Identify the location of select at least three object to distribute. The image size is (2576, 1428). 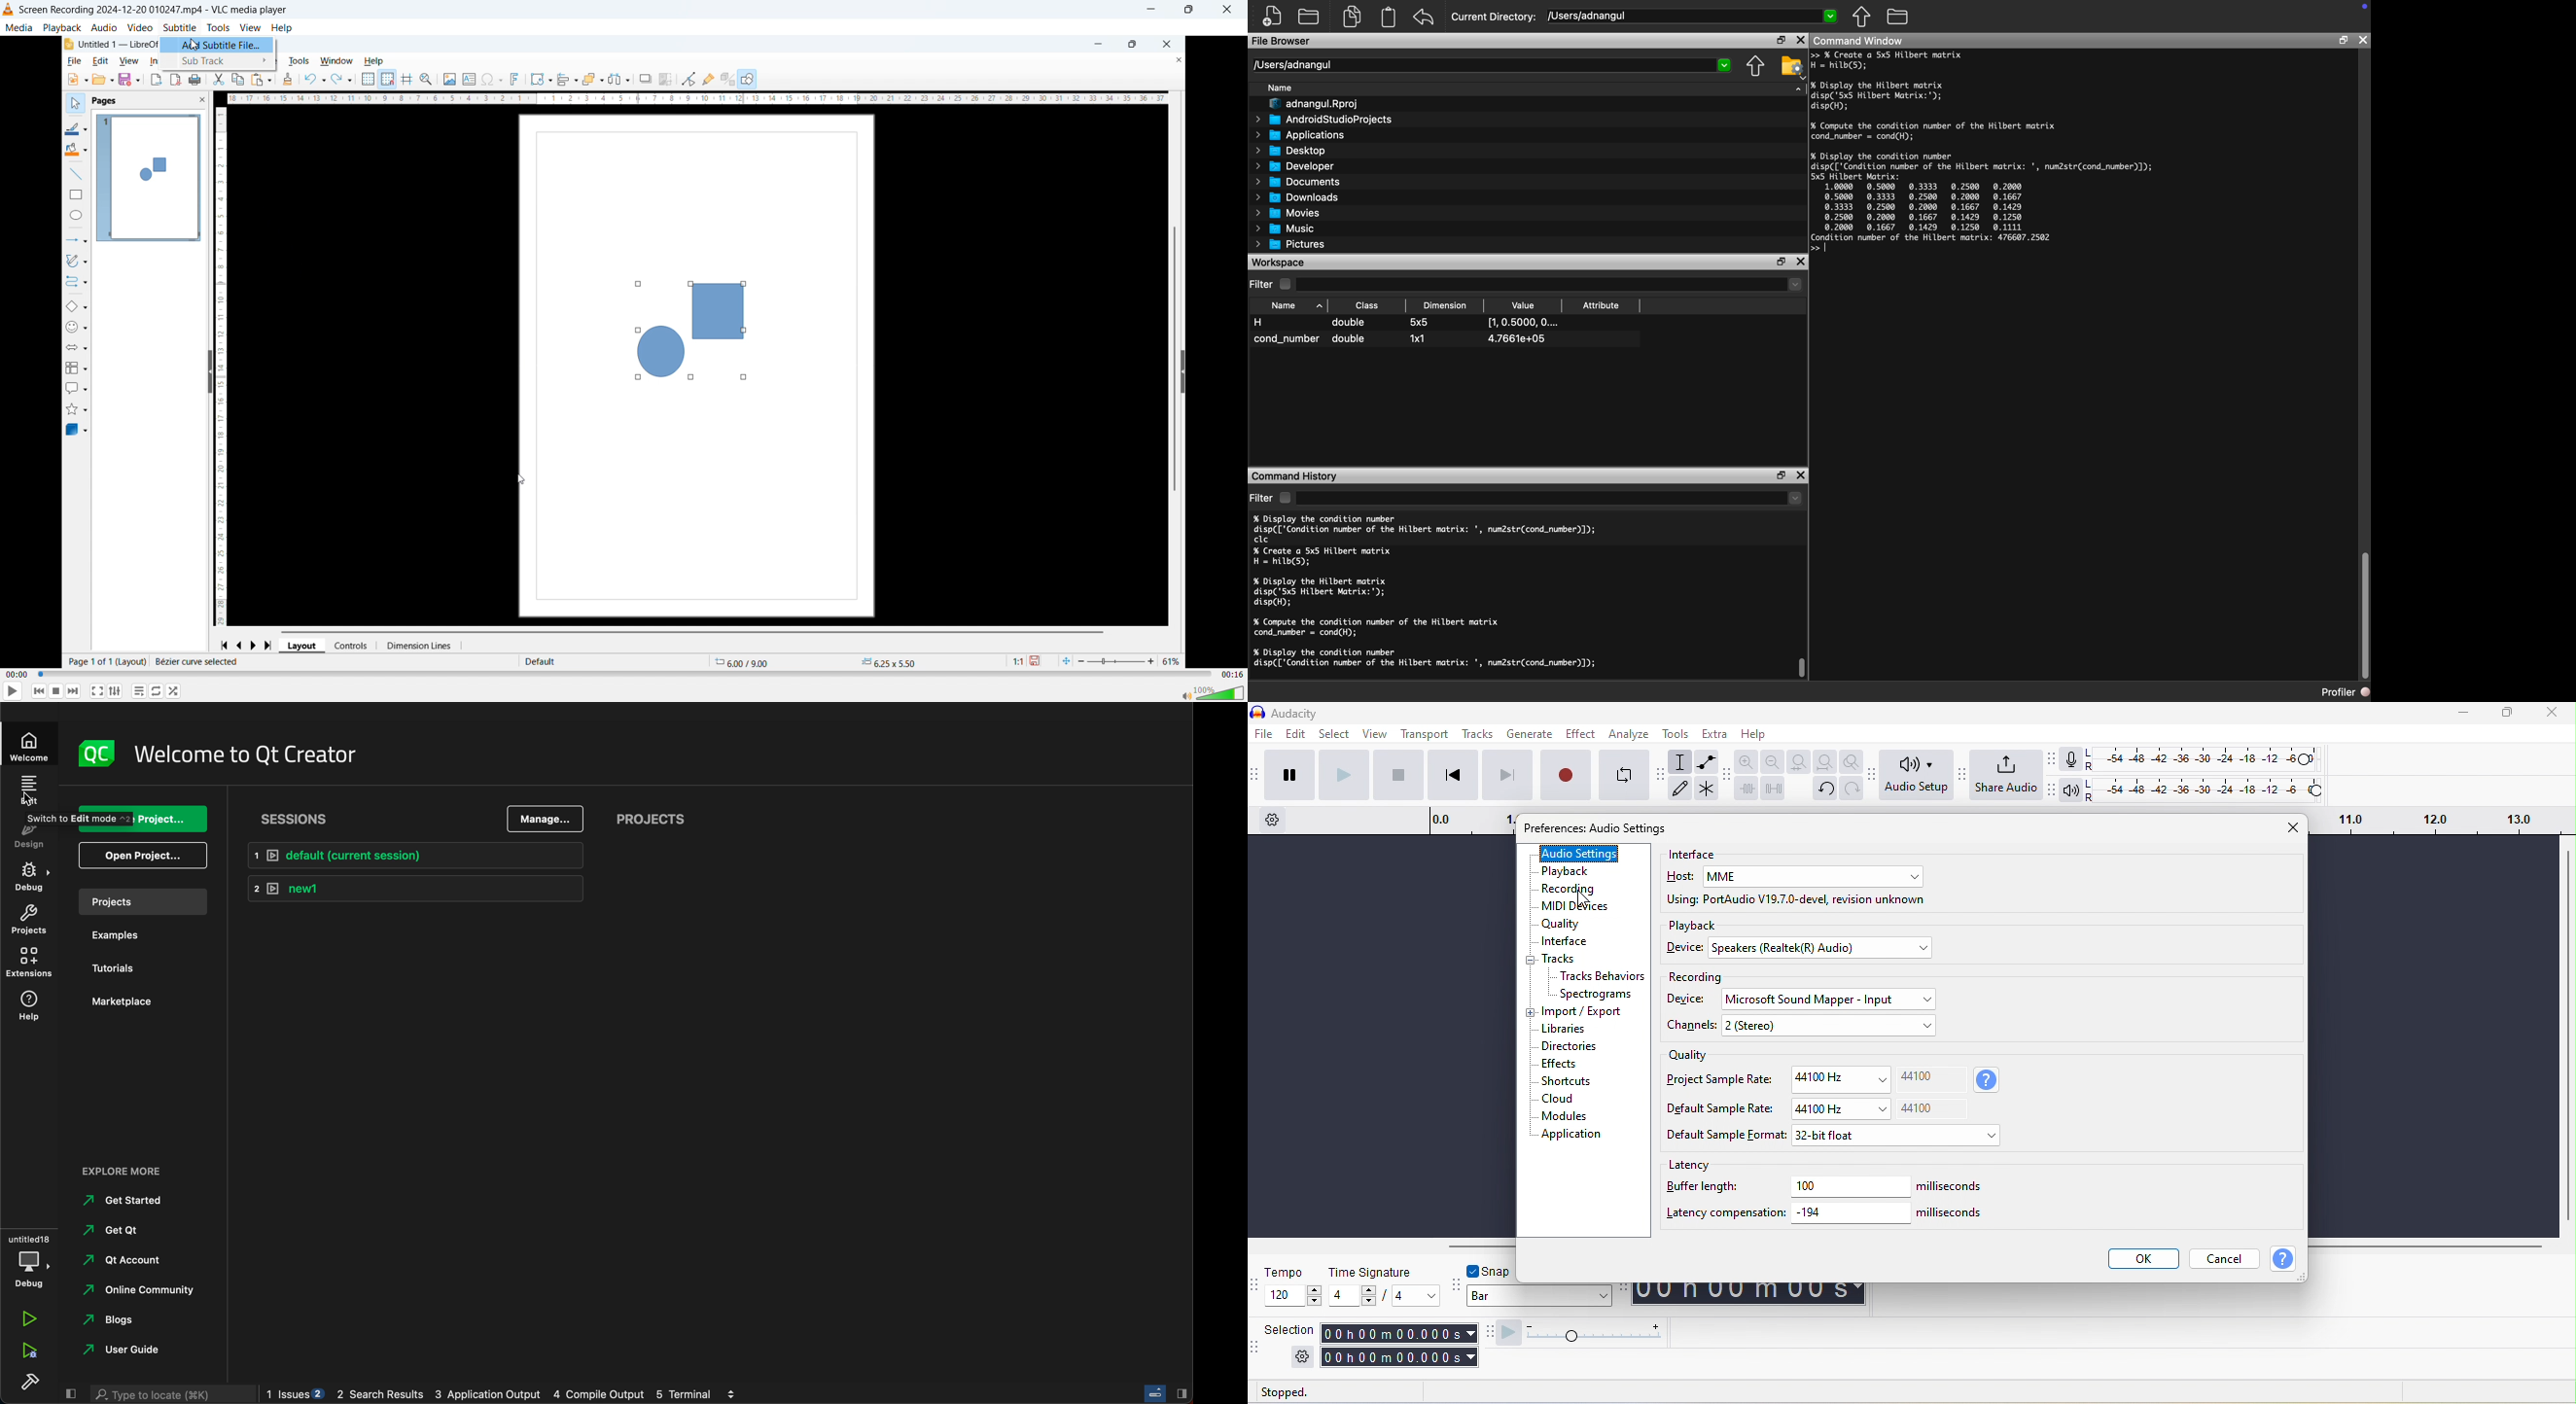
(621, 79).